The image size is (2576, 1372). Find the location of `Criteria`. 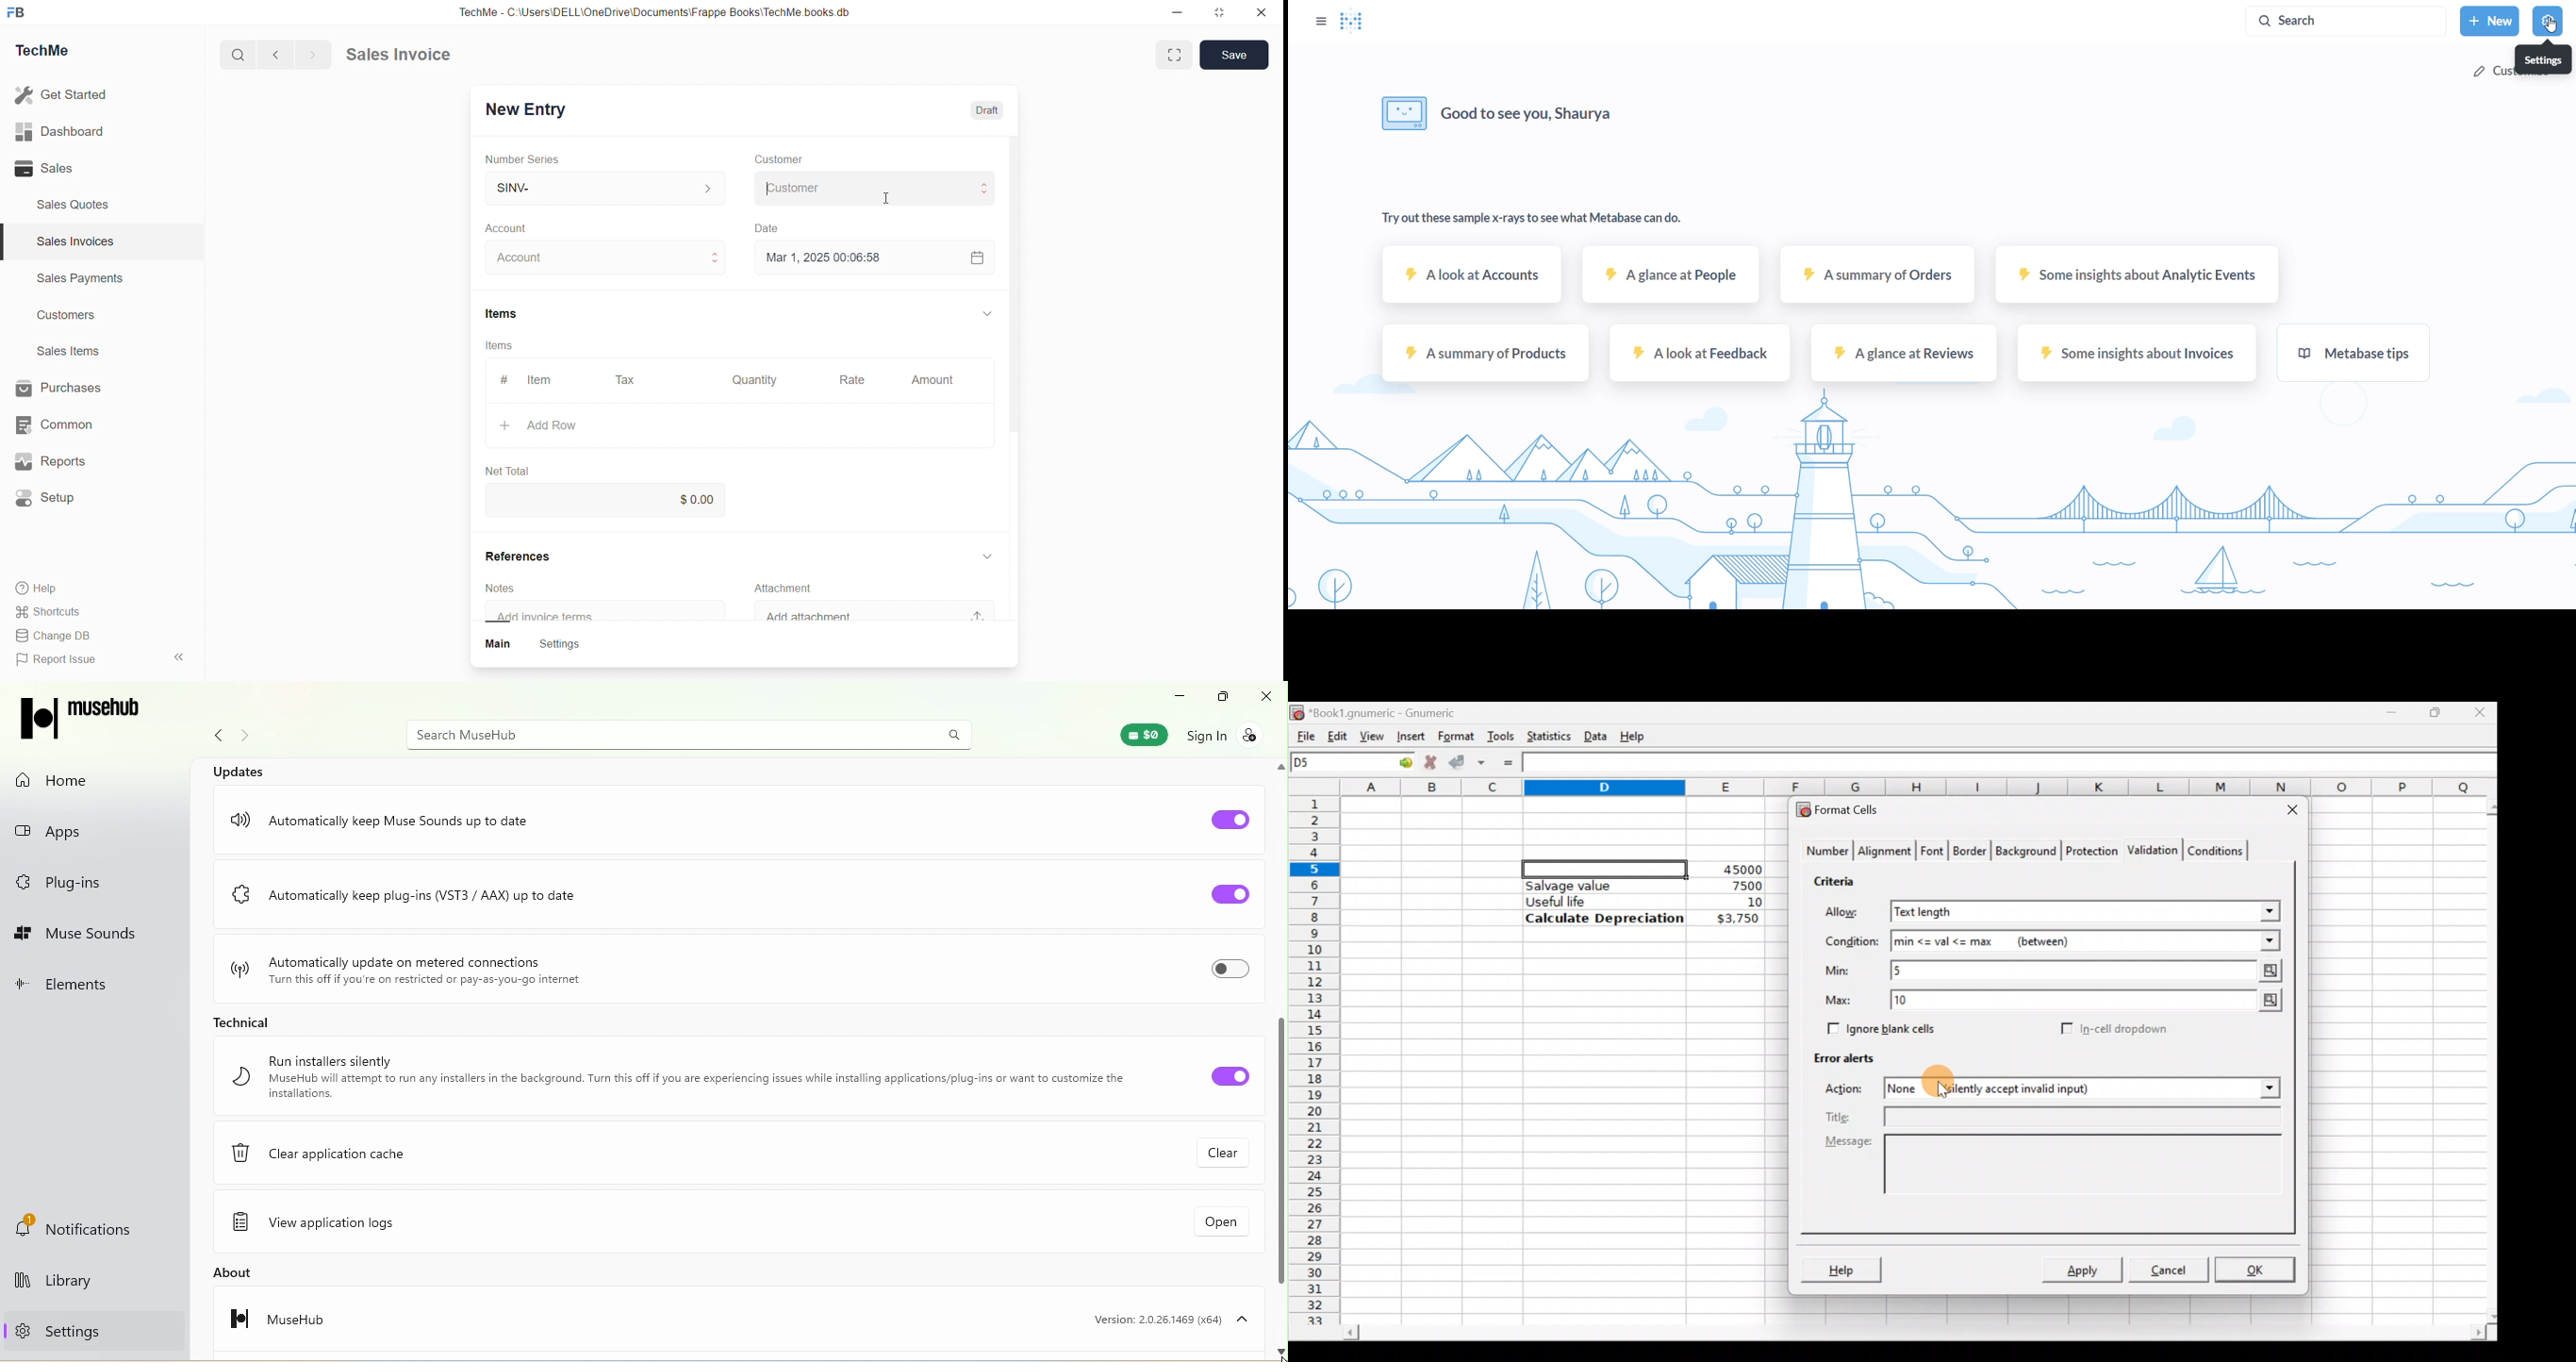

Criteria is located at coordinates (1839, 879).